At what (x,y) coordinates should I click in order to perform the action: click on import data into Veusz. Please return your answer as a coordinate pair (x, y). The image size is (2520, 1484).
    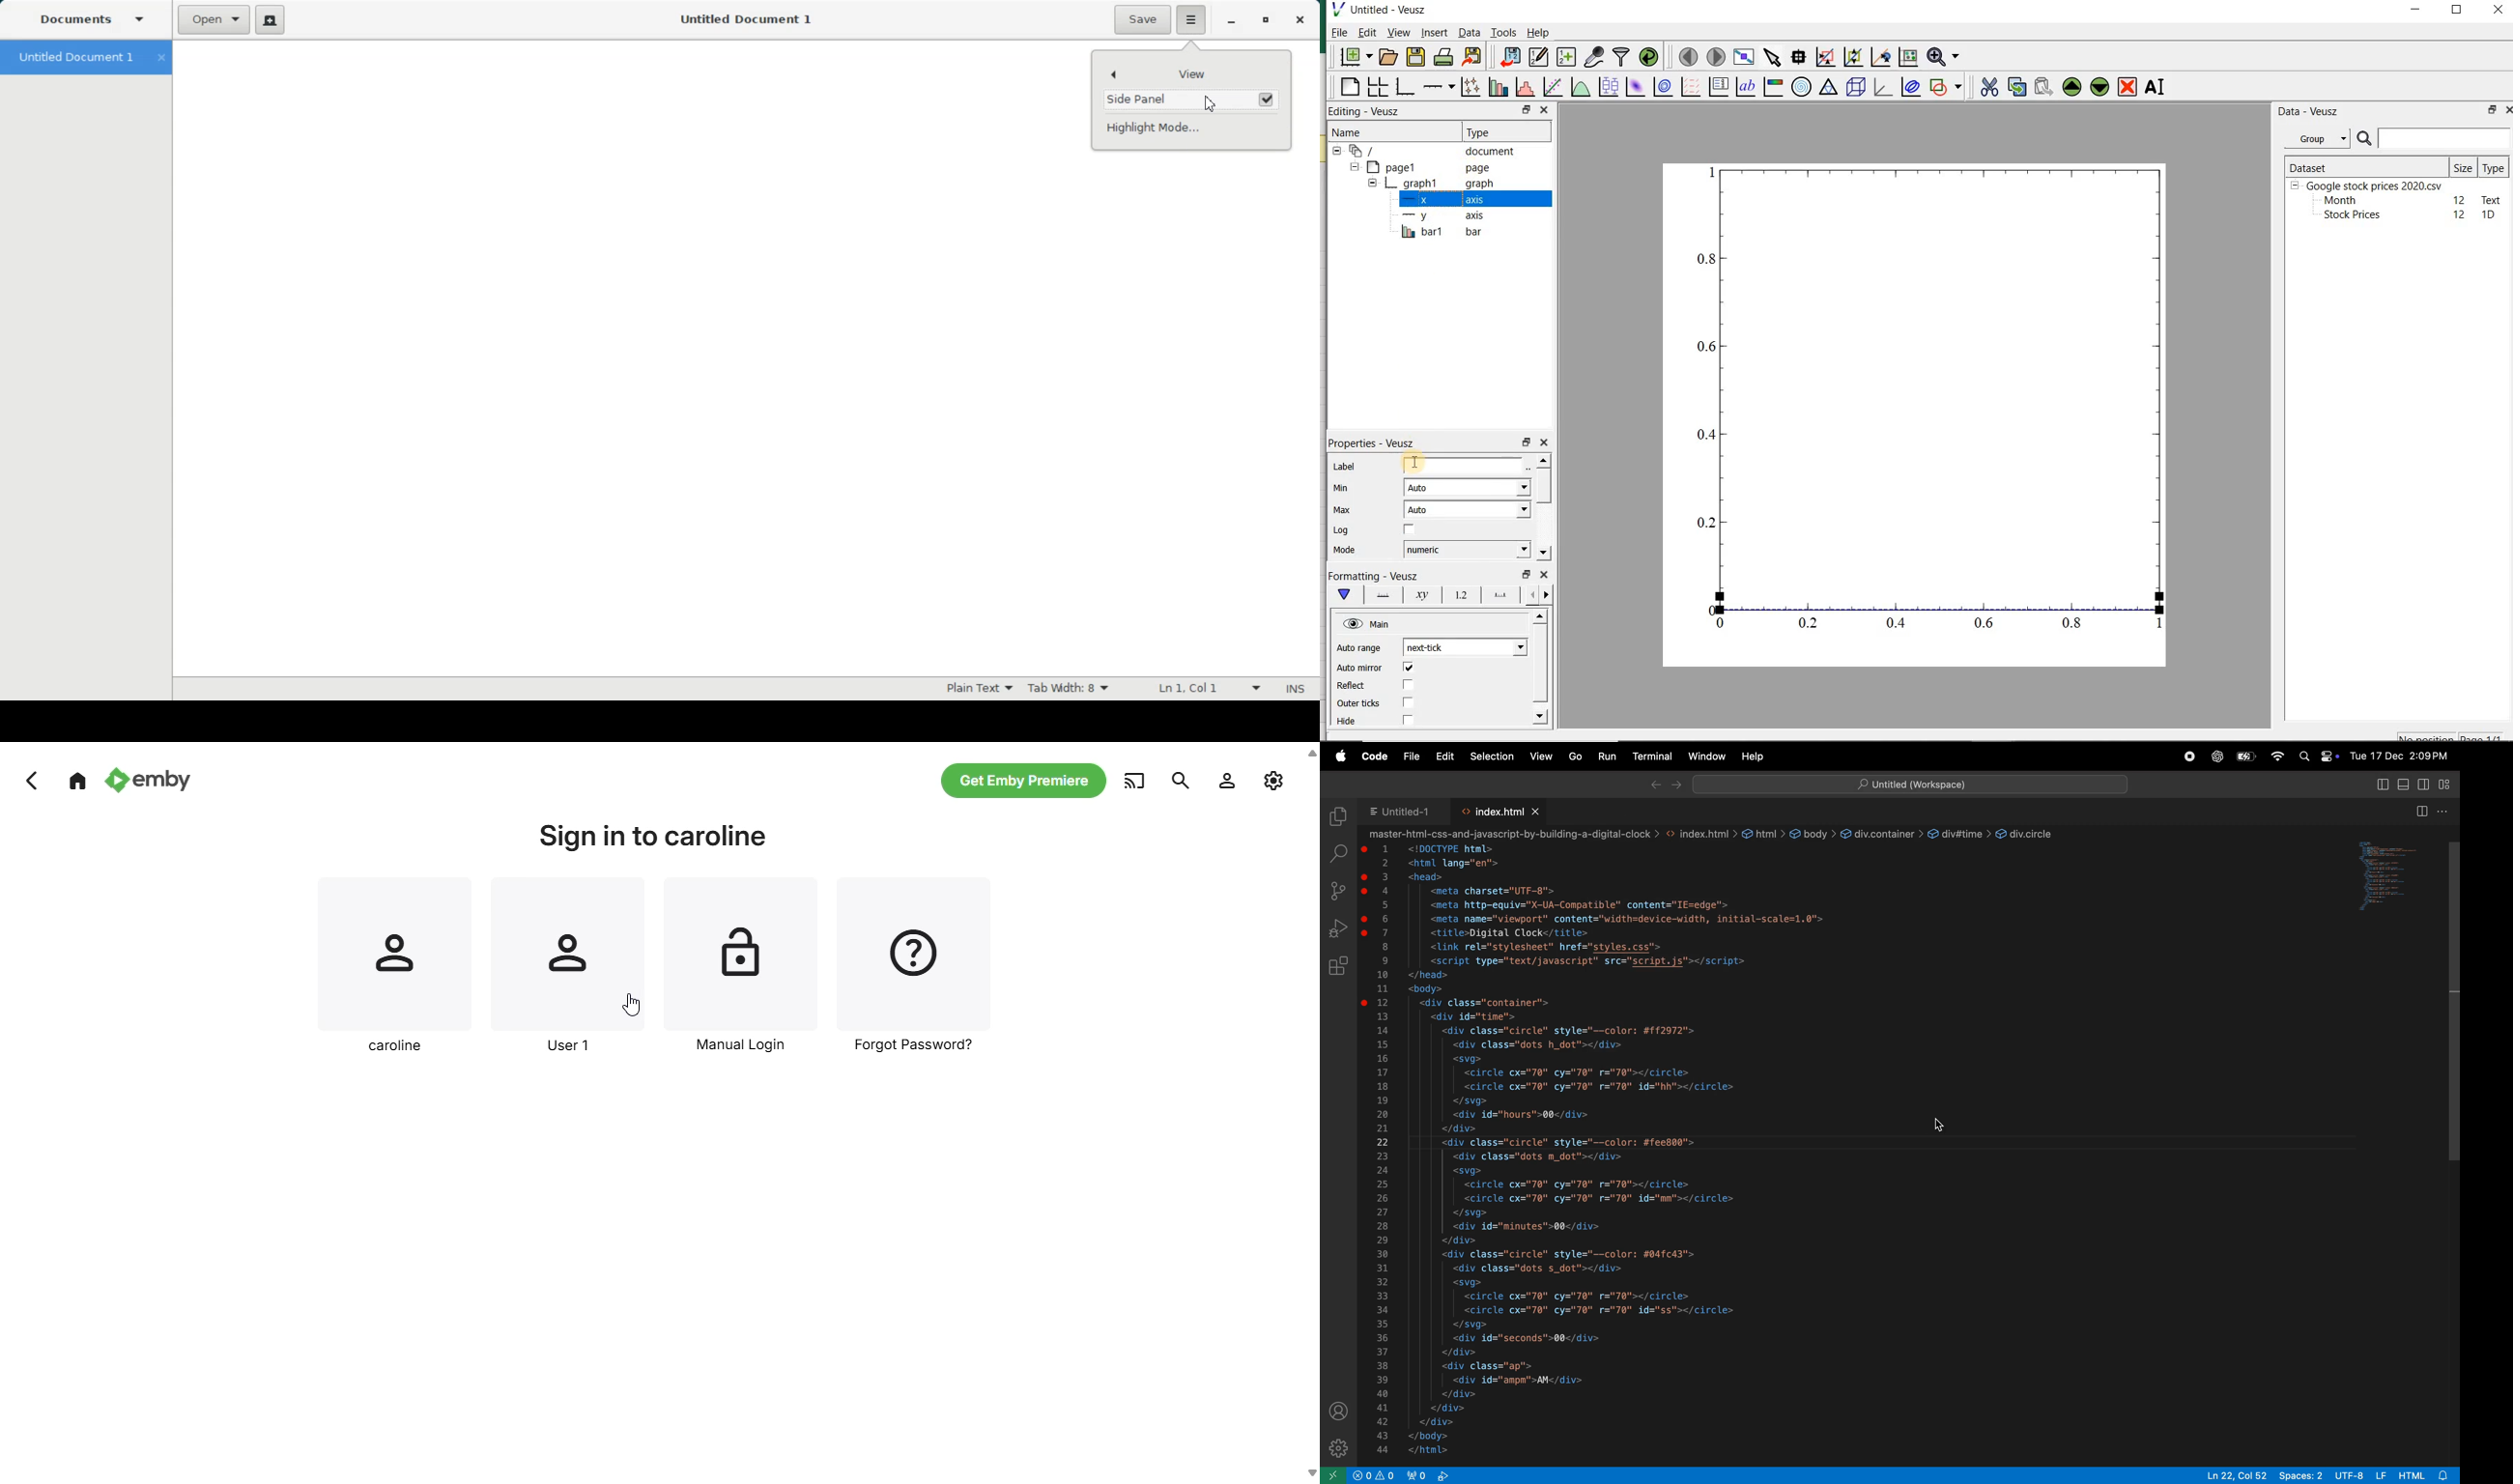
    Looking at the image, I should click on (1507, 58).